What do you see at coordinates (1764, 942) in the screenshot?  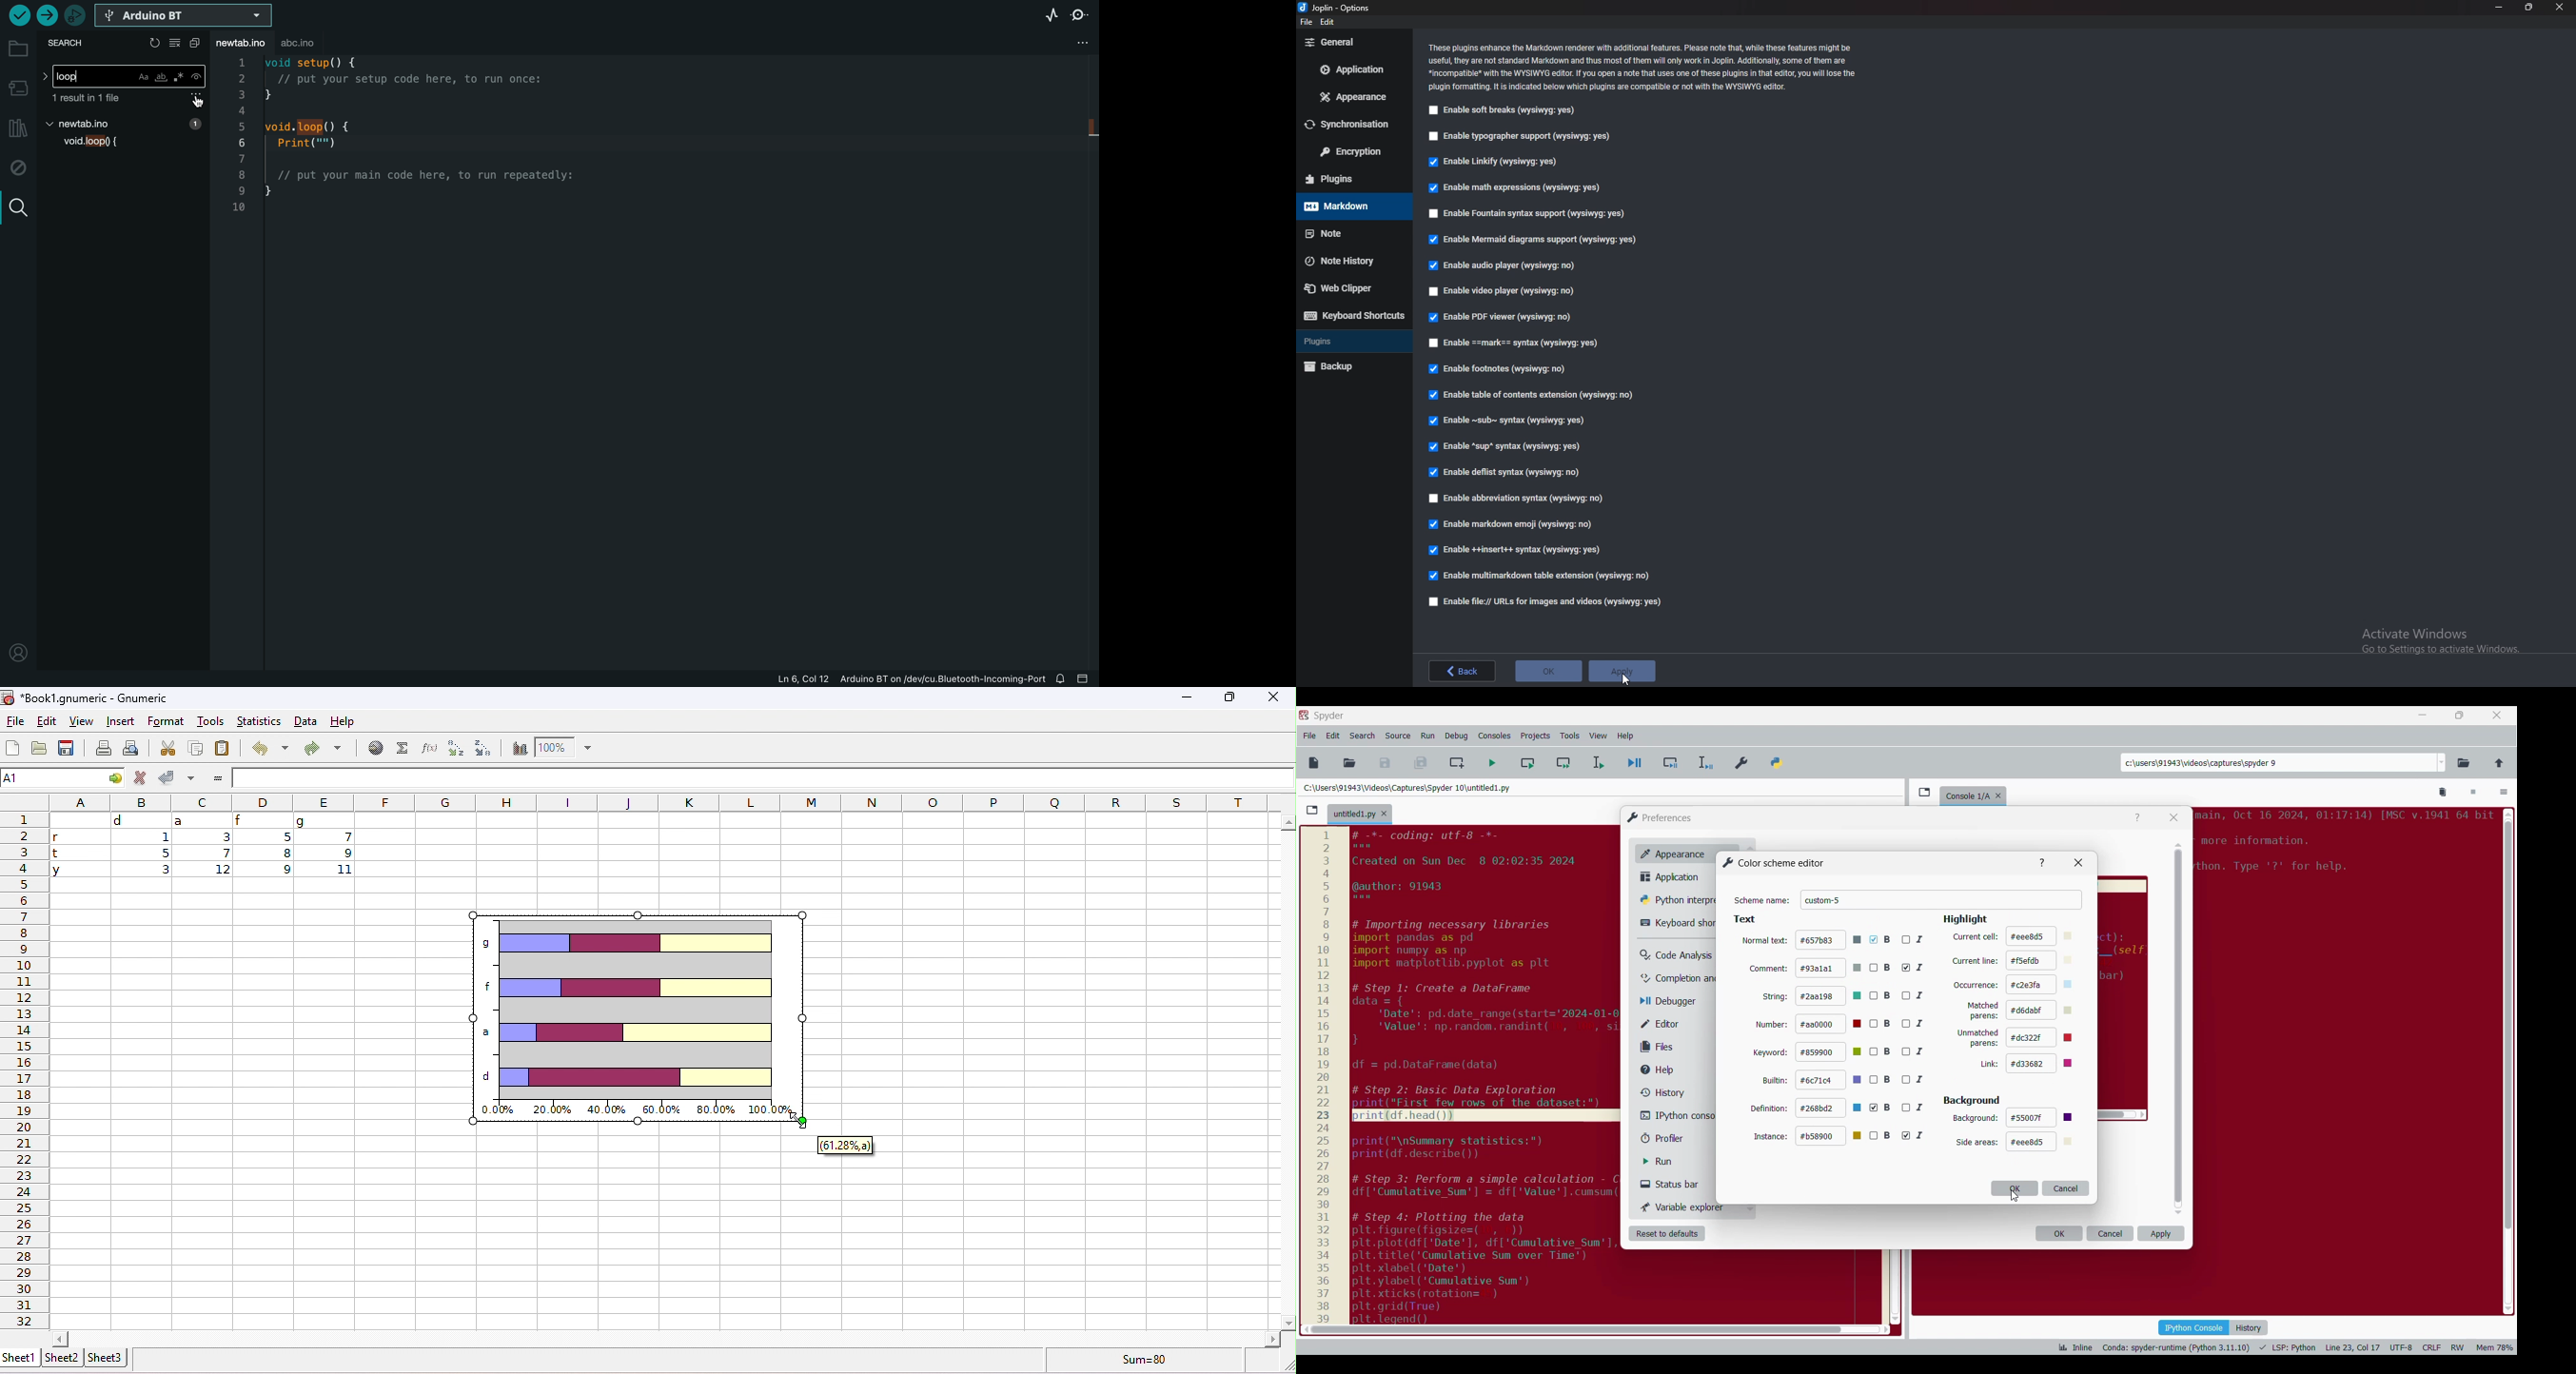 I see `normal text` at bounding box center [1764, 942].